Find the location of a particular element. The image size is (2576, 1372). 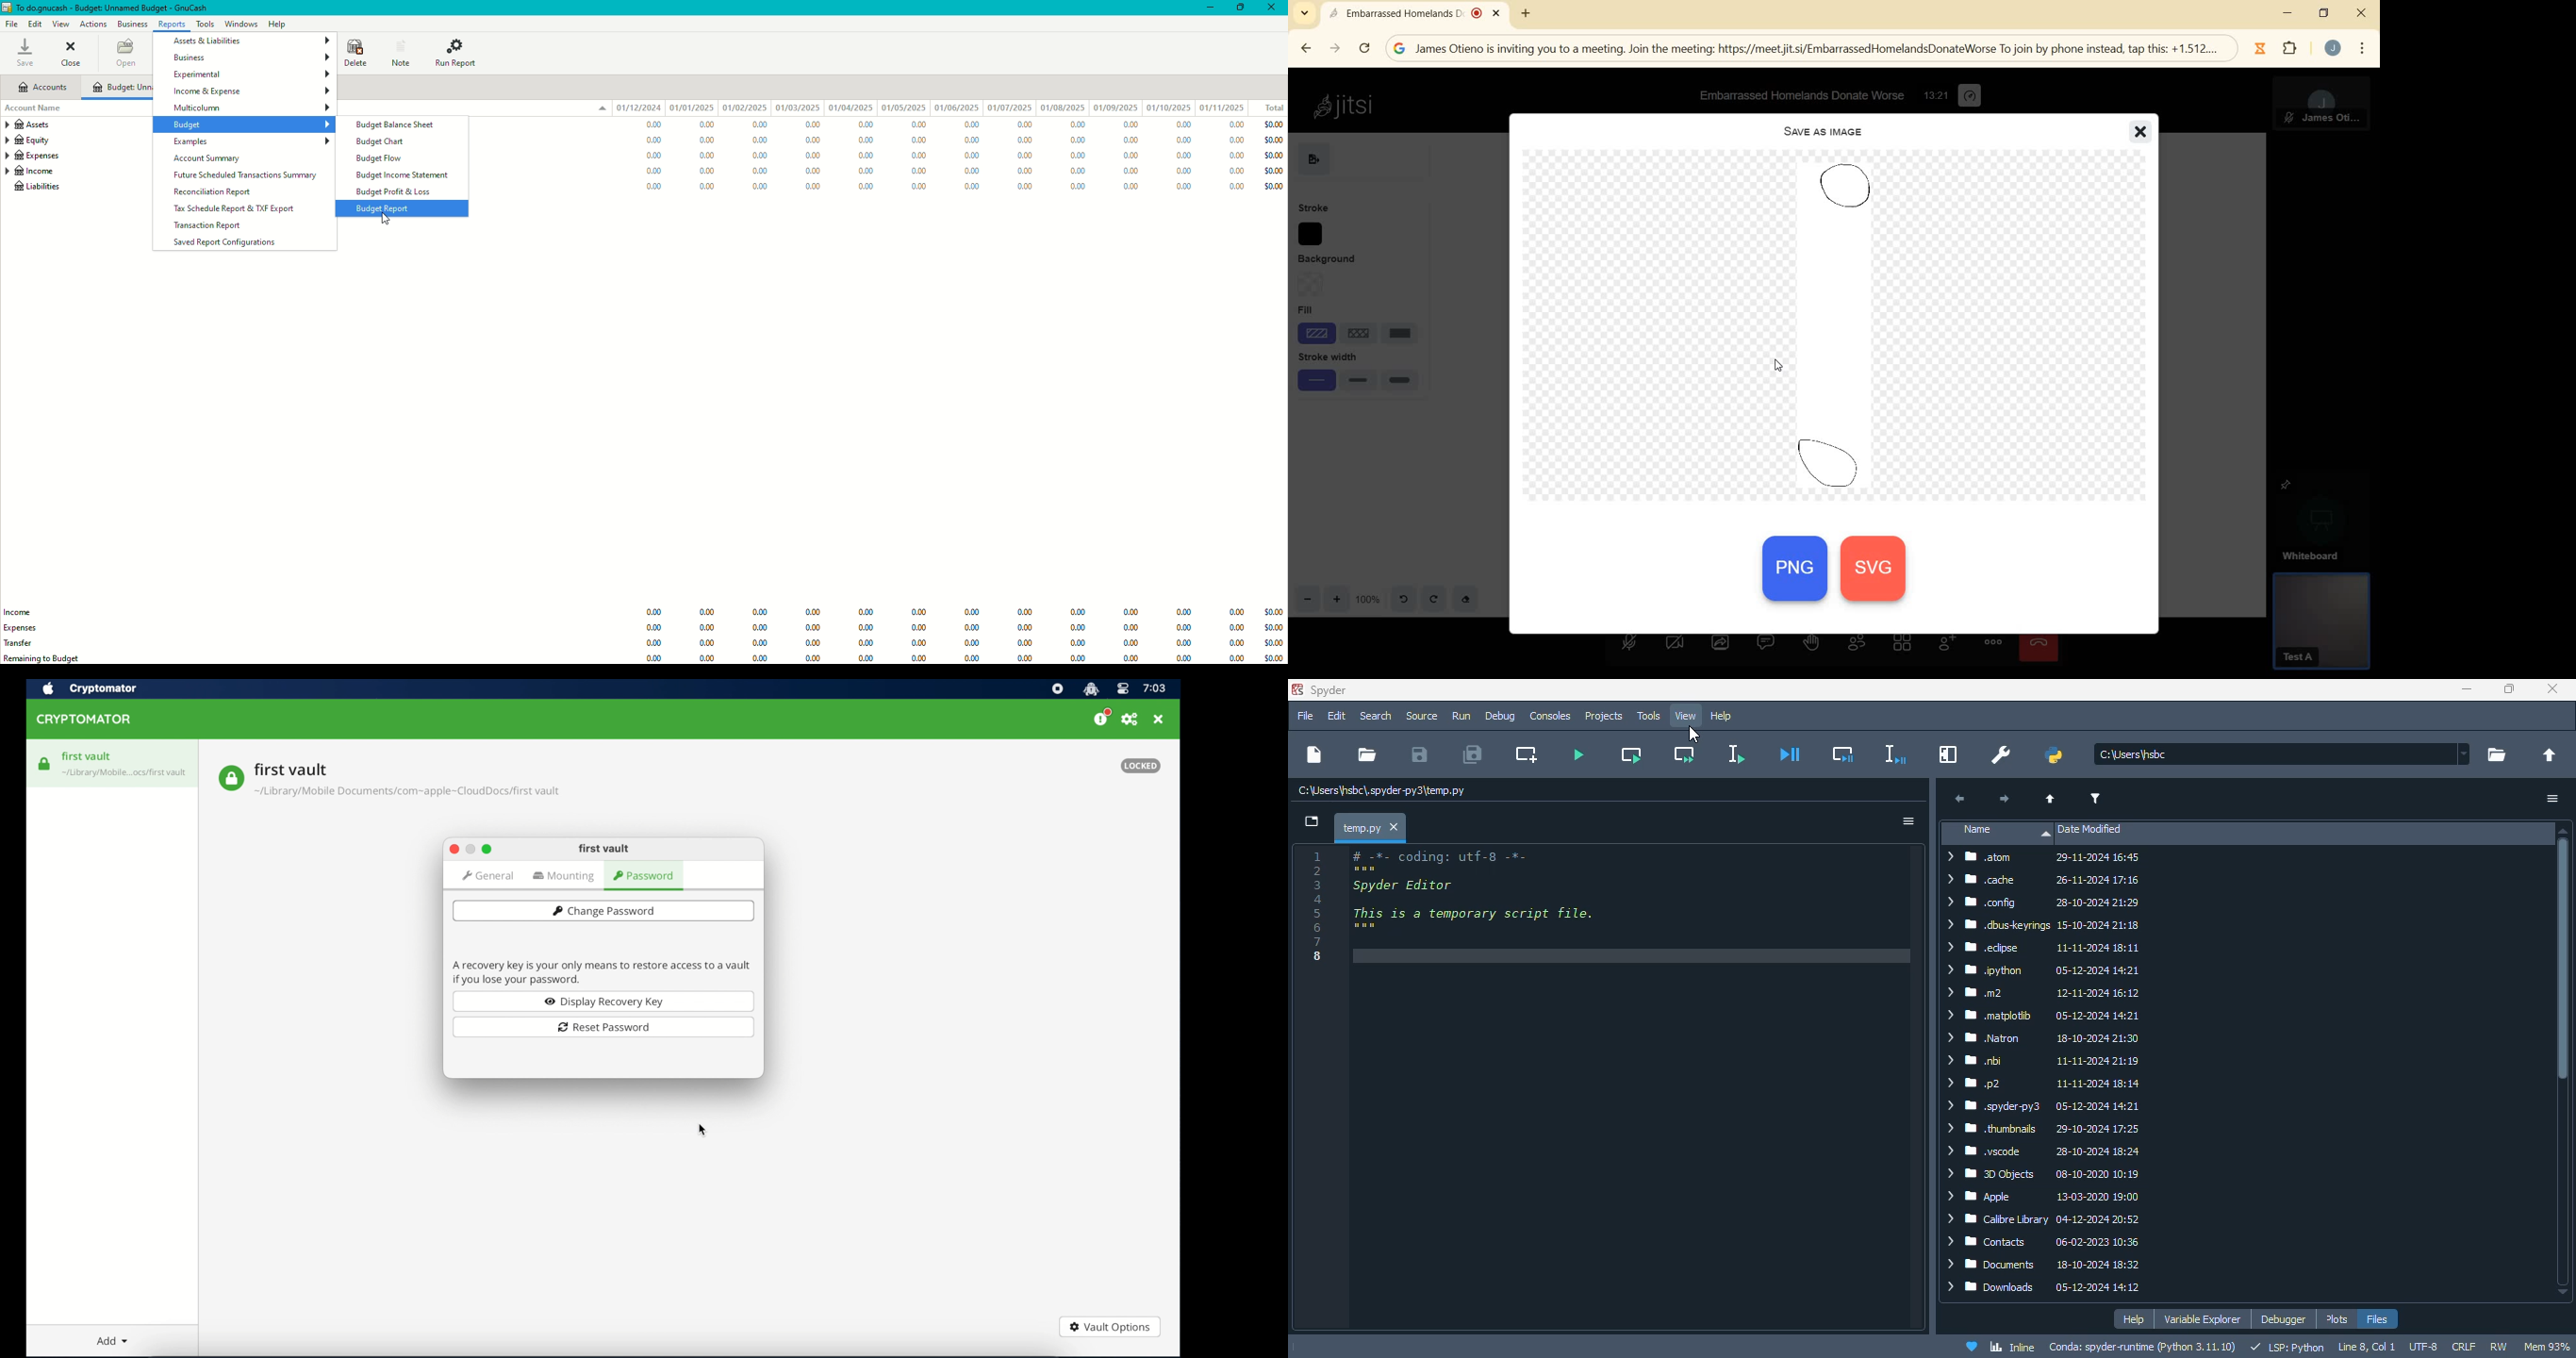

0.00 is located at coordinates (1128, 631).